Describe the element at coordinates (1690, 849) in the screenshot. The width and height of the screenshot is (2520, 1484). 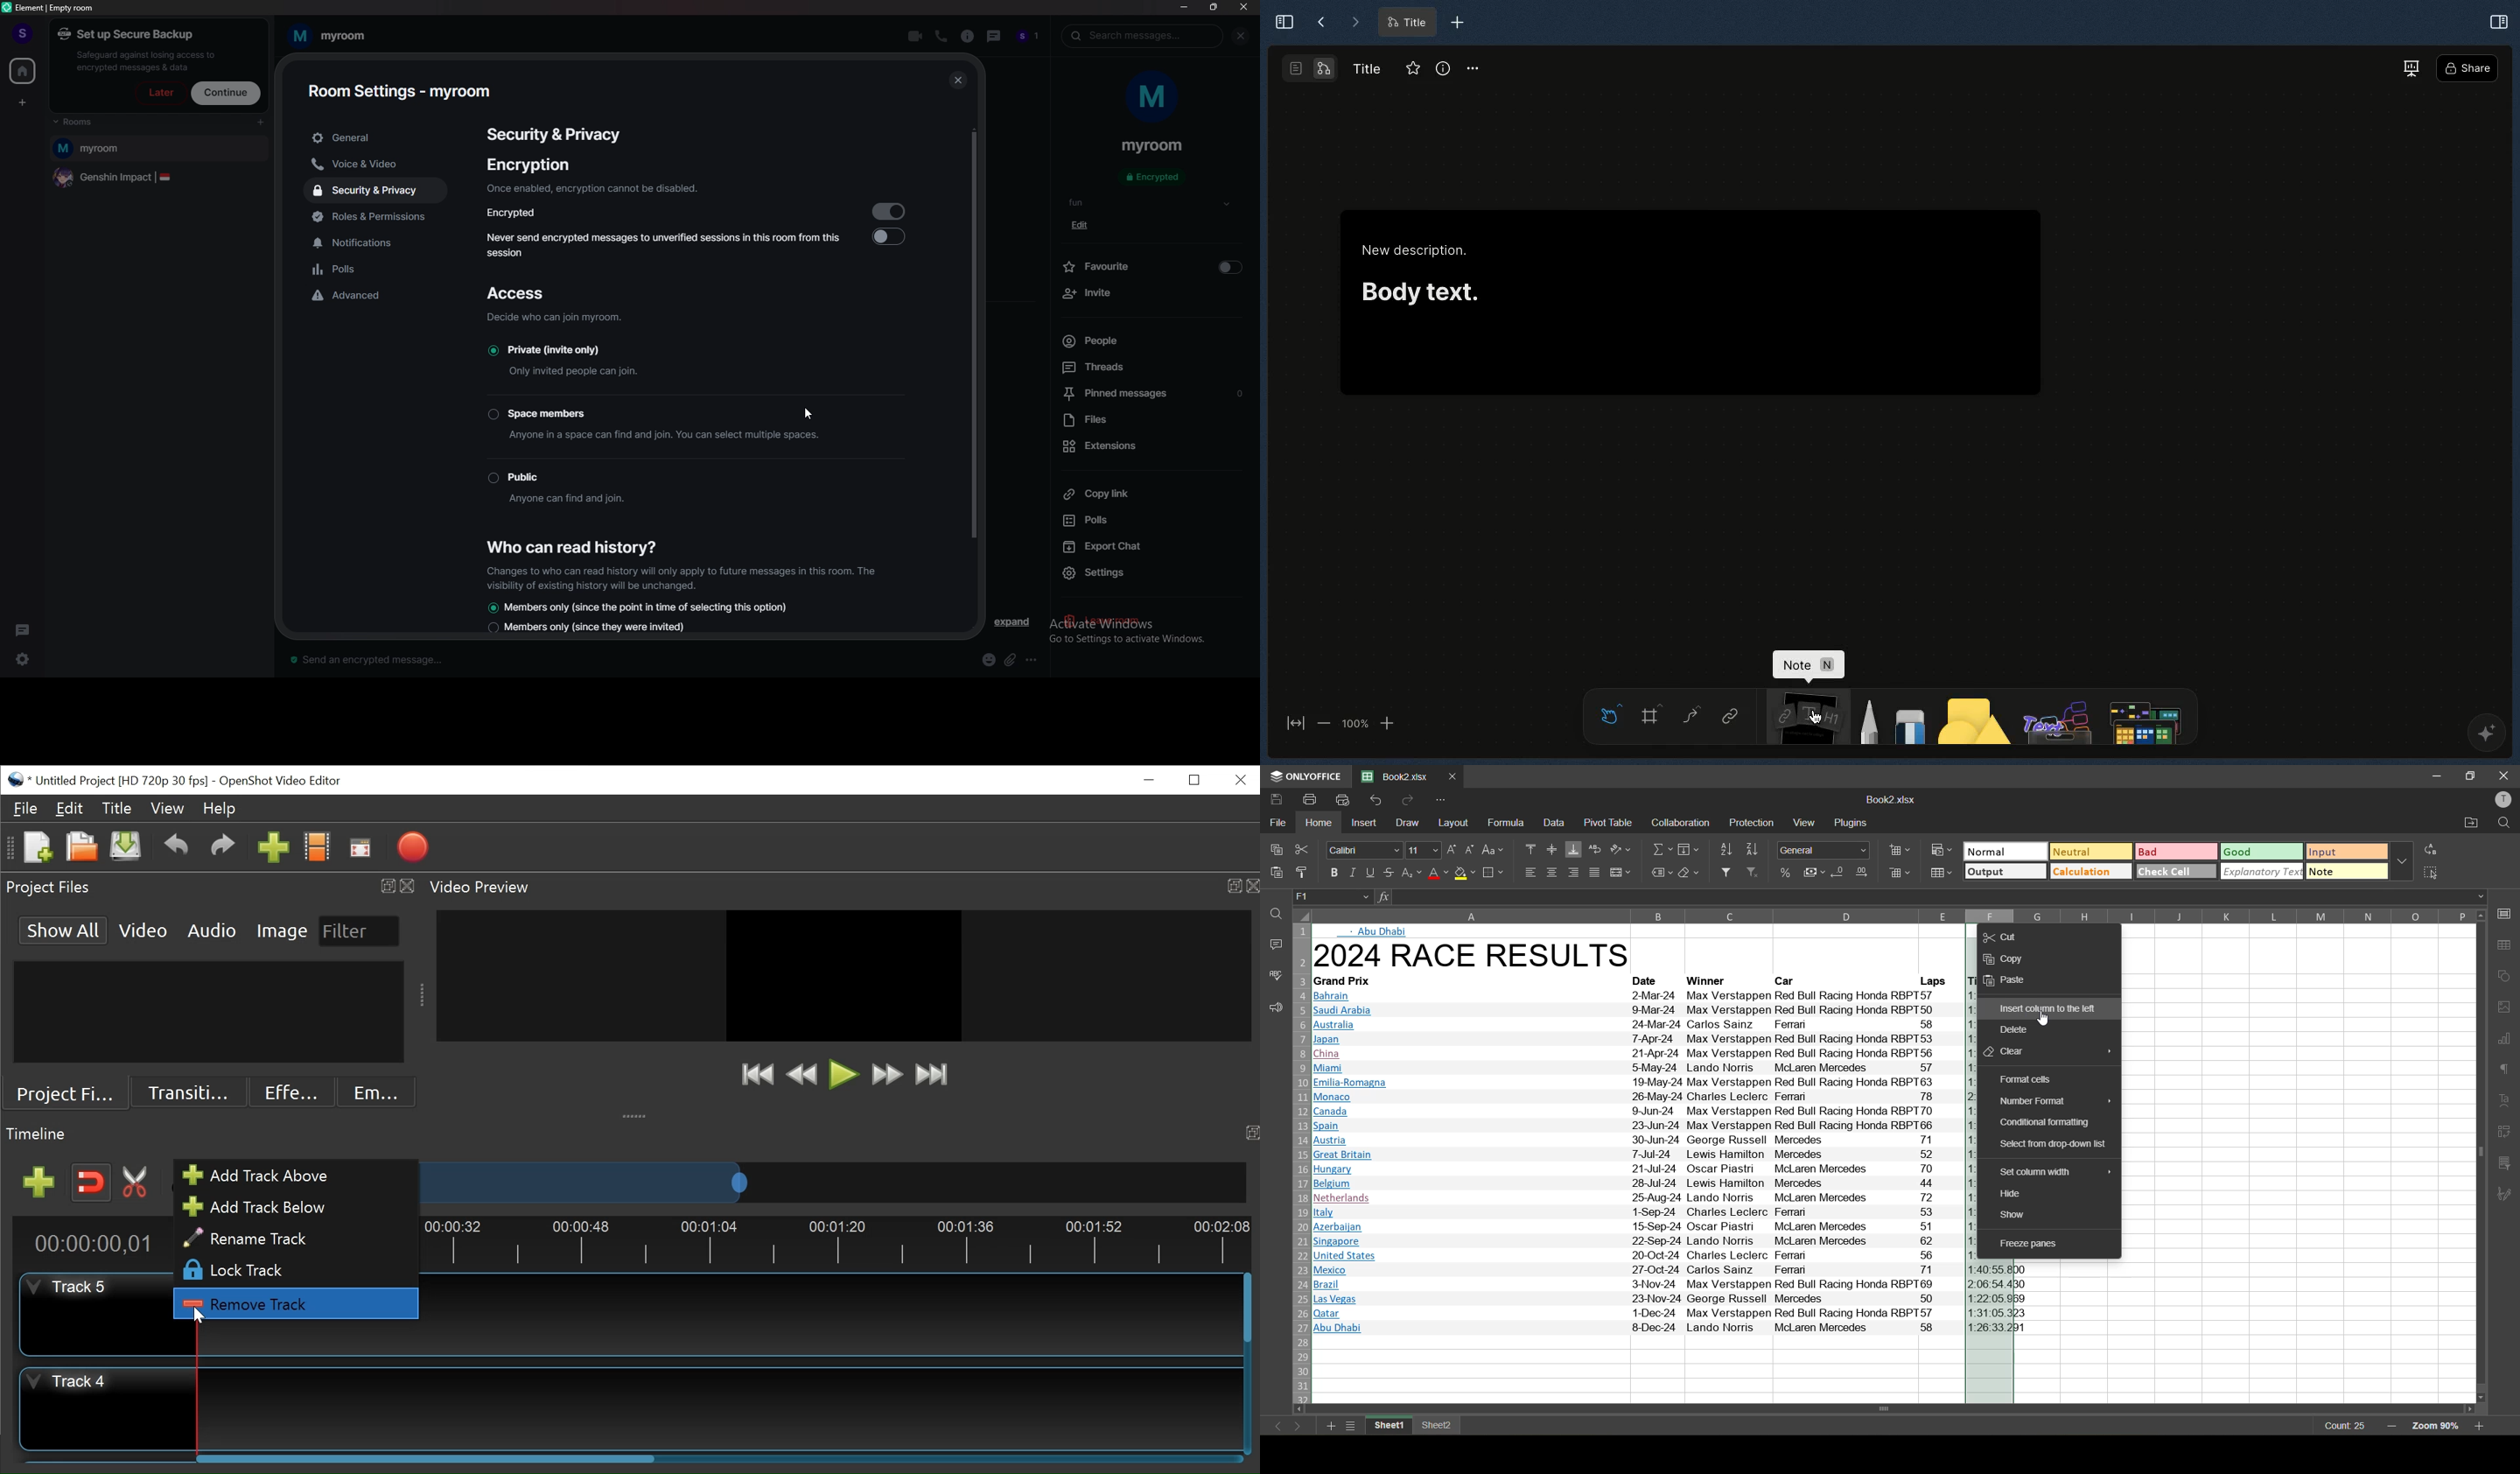
I see `fields` at that location.